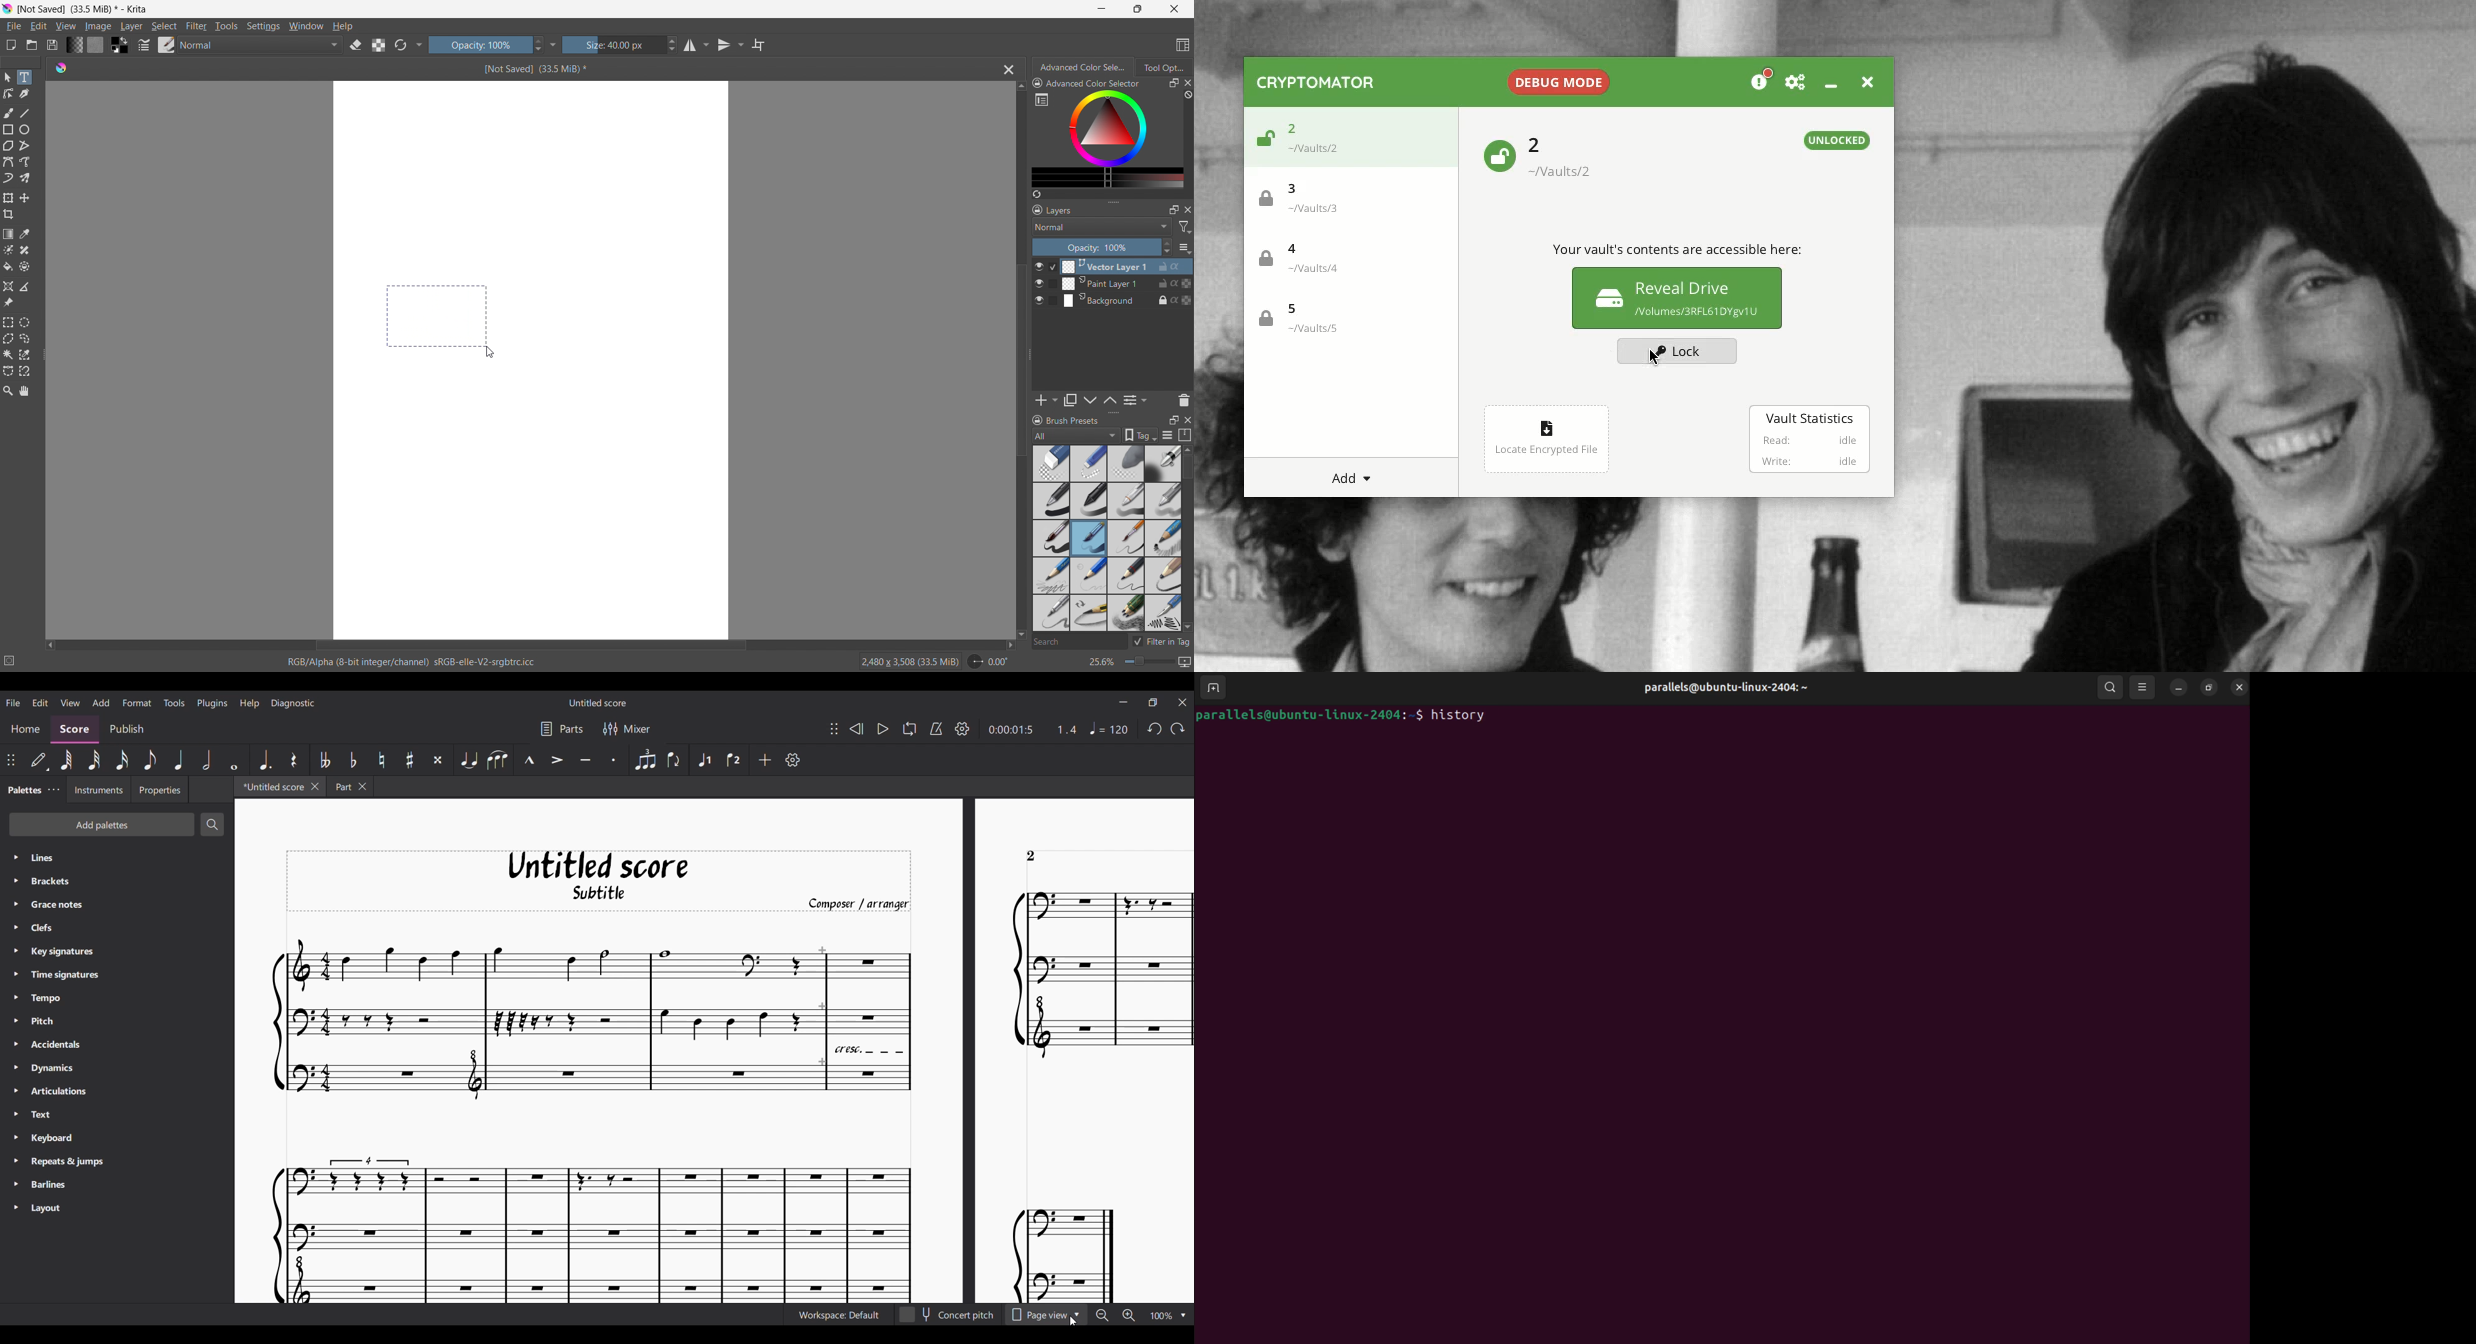  I want to click on Blur, so click(1052, 463).